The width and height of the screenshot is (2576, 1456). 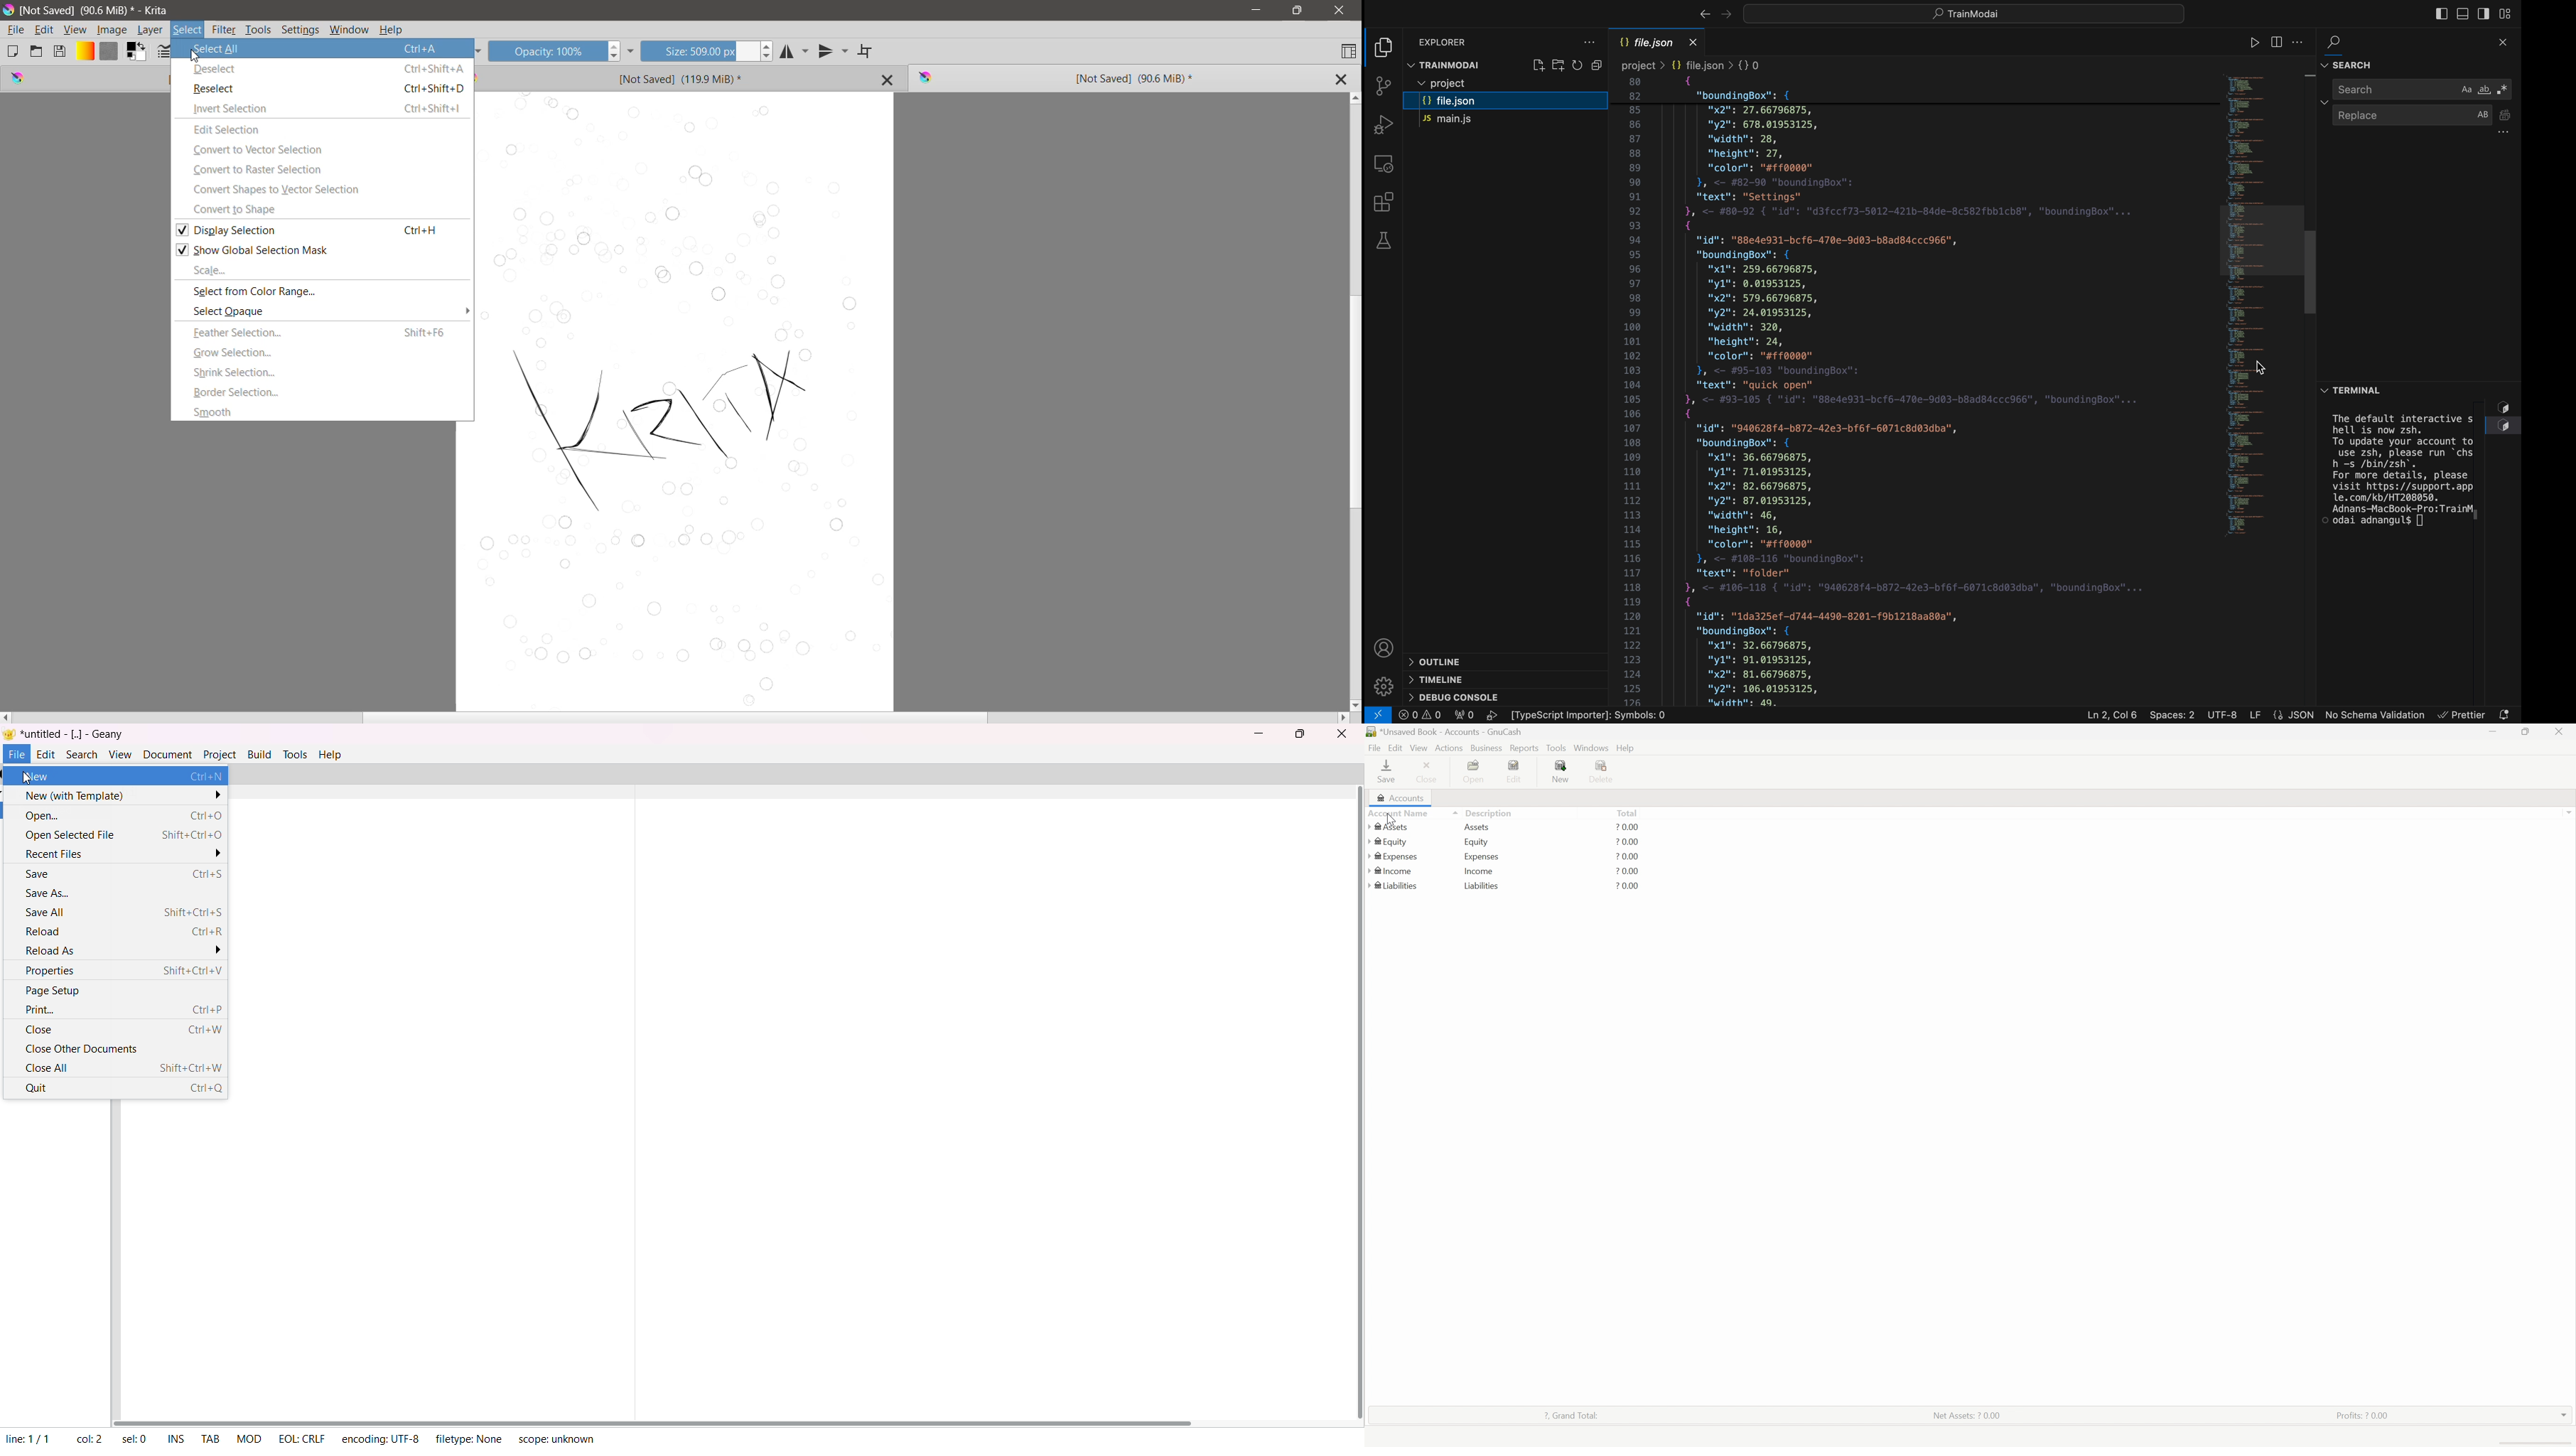 I want to click on Opacity input, so click(x=545, y=50).